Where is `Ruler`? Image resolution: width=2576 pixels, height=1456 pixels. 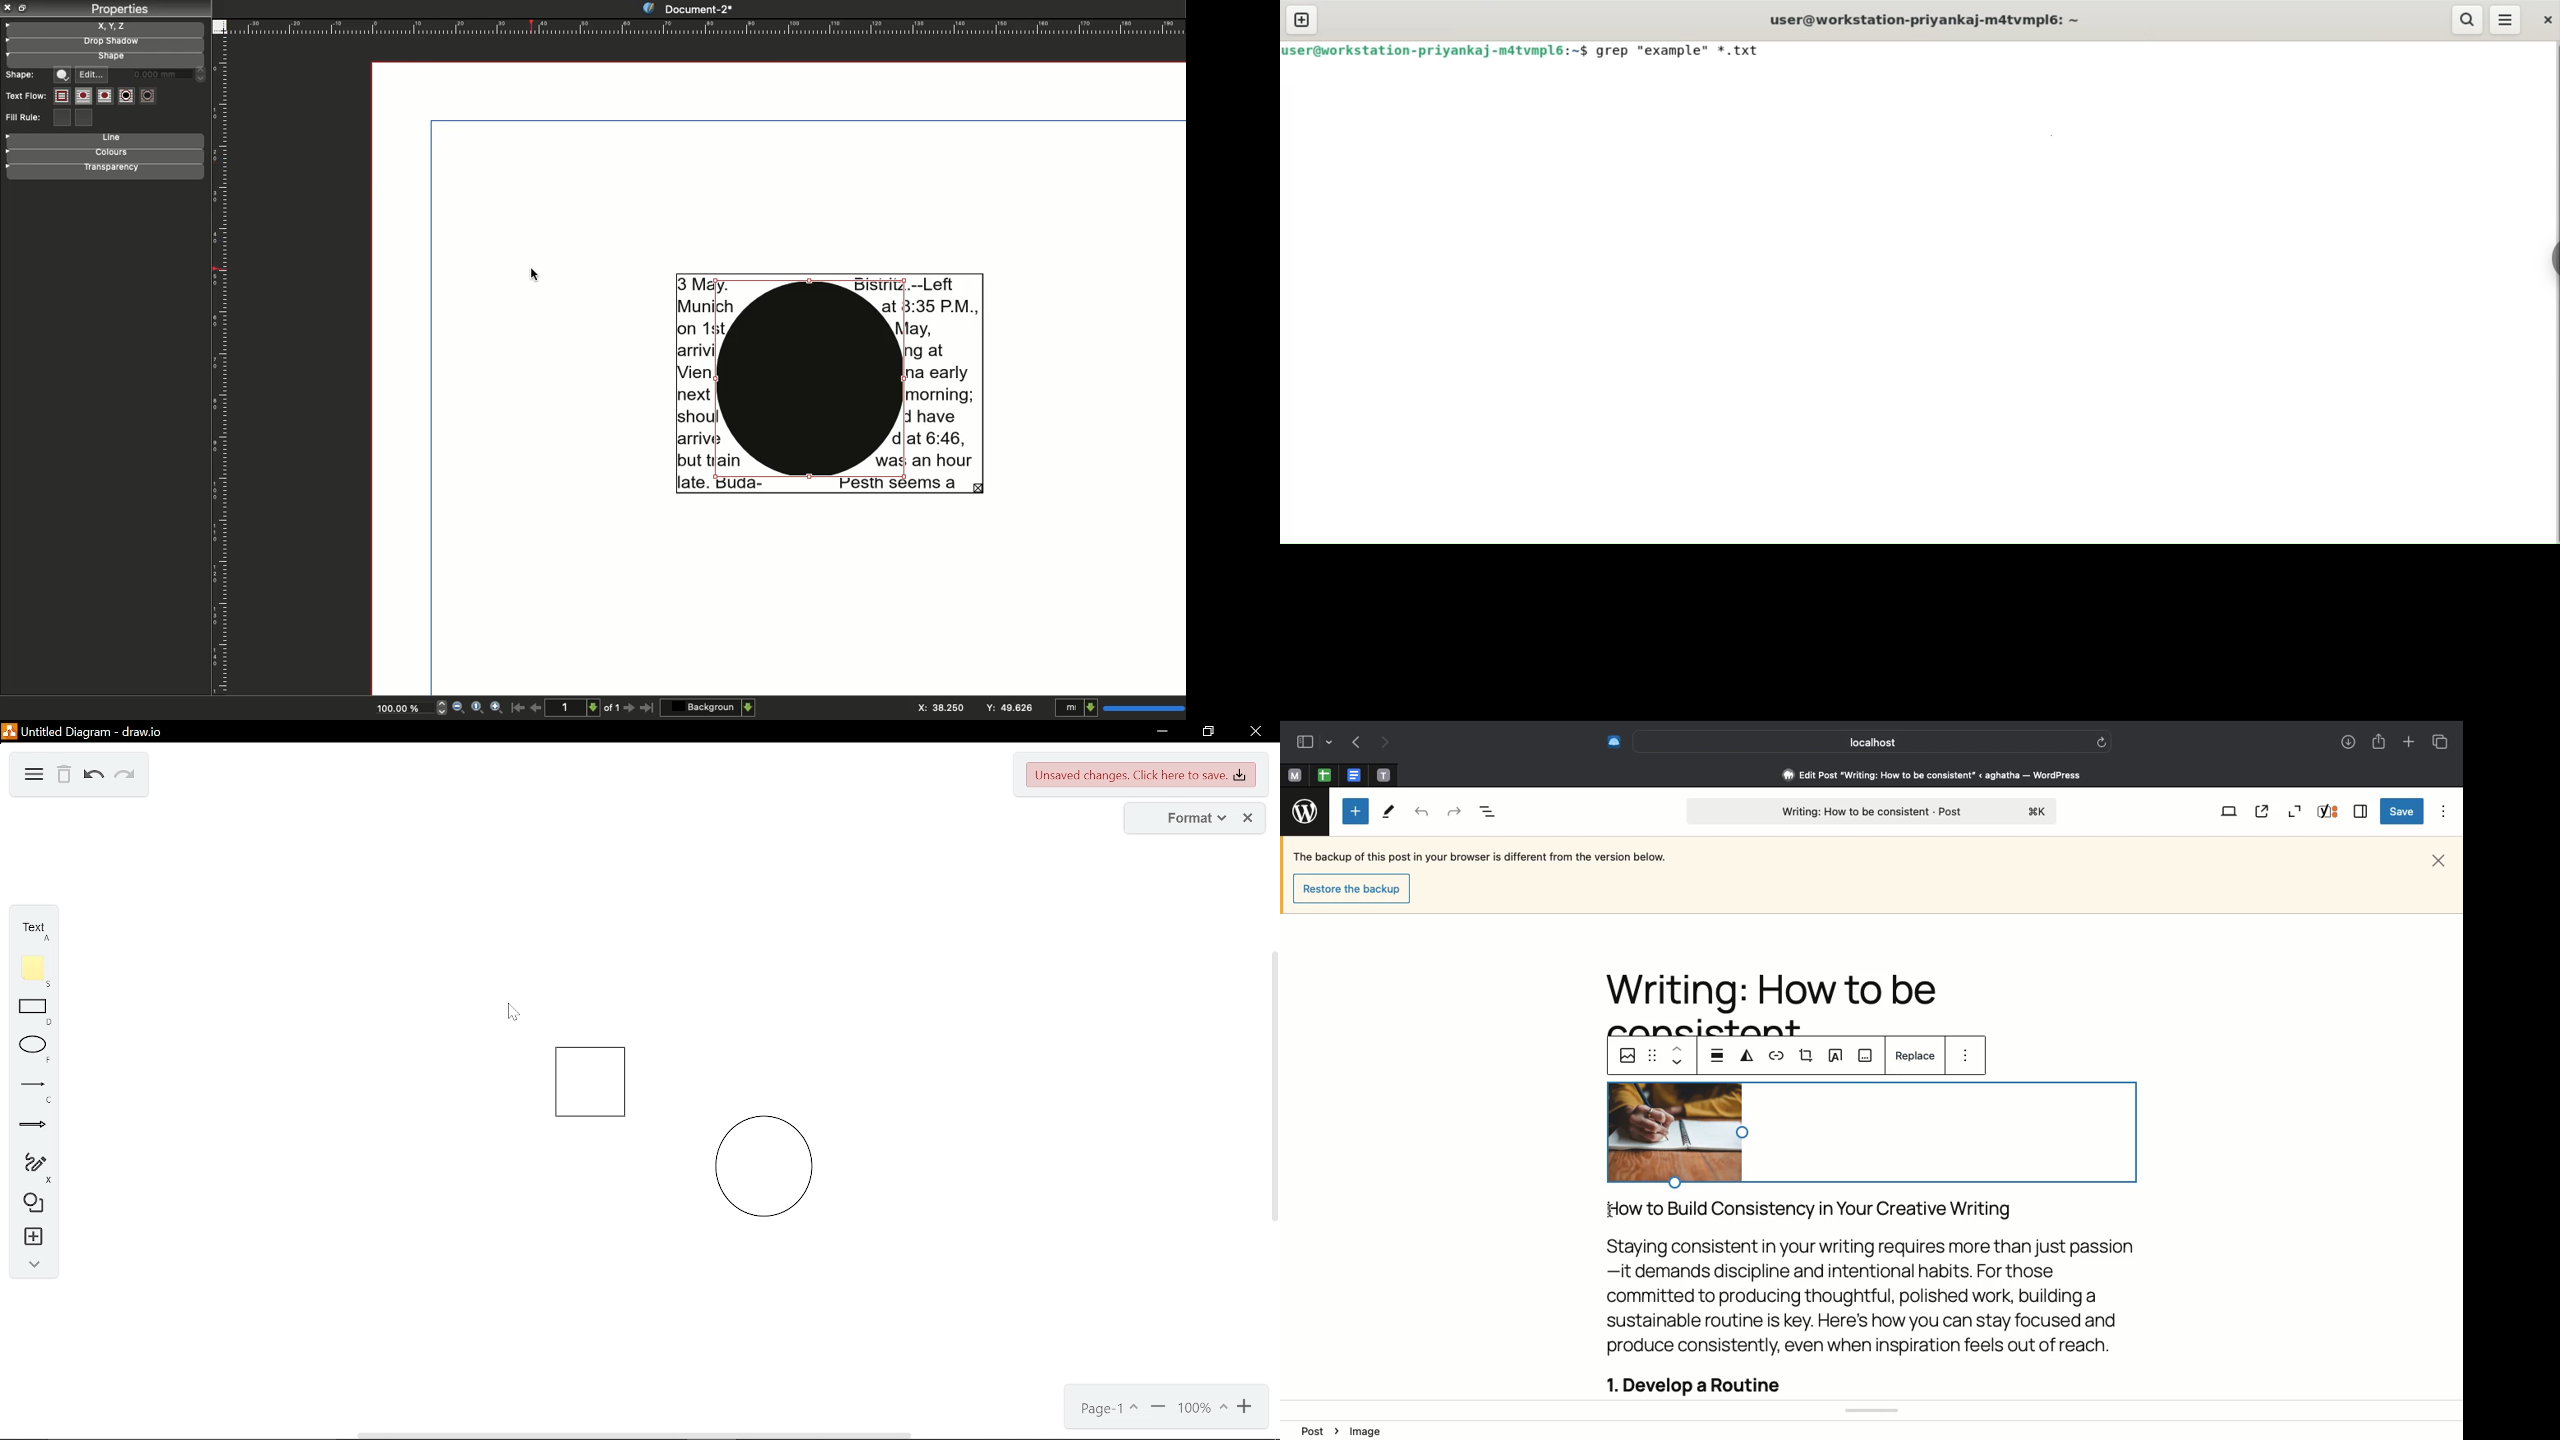
Ruler is located at coordinates (708, 26).